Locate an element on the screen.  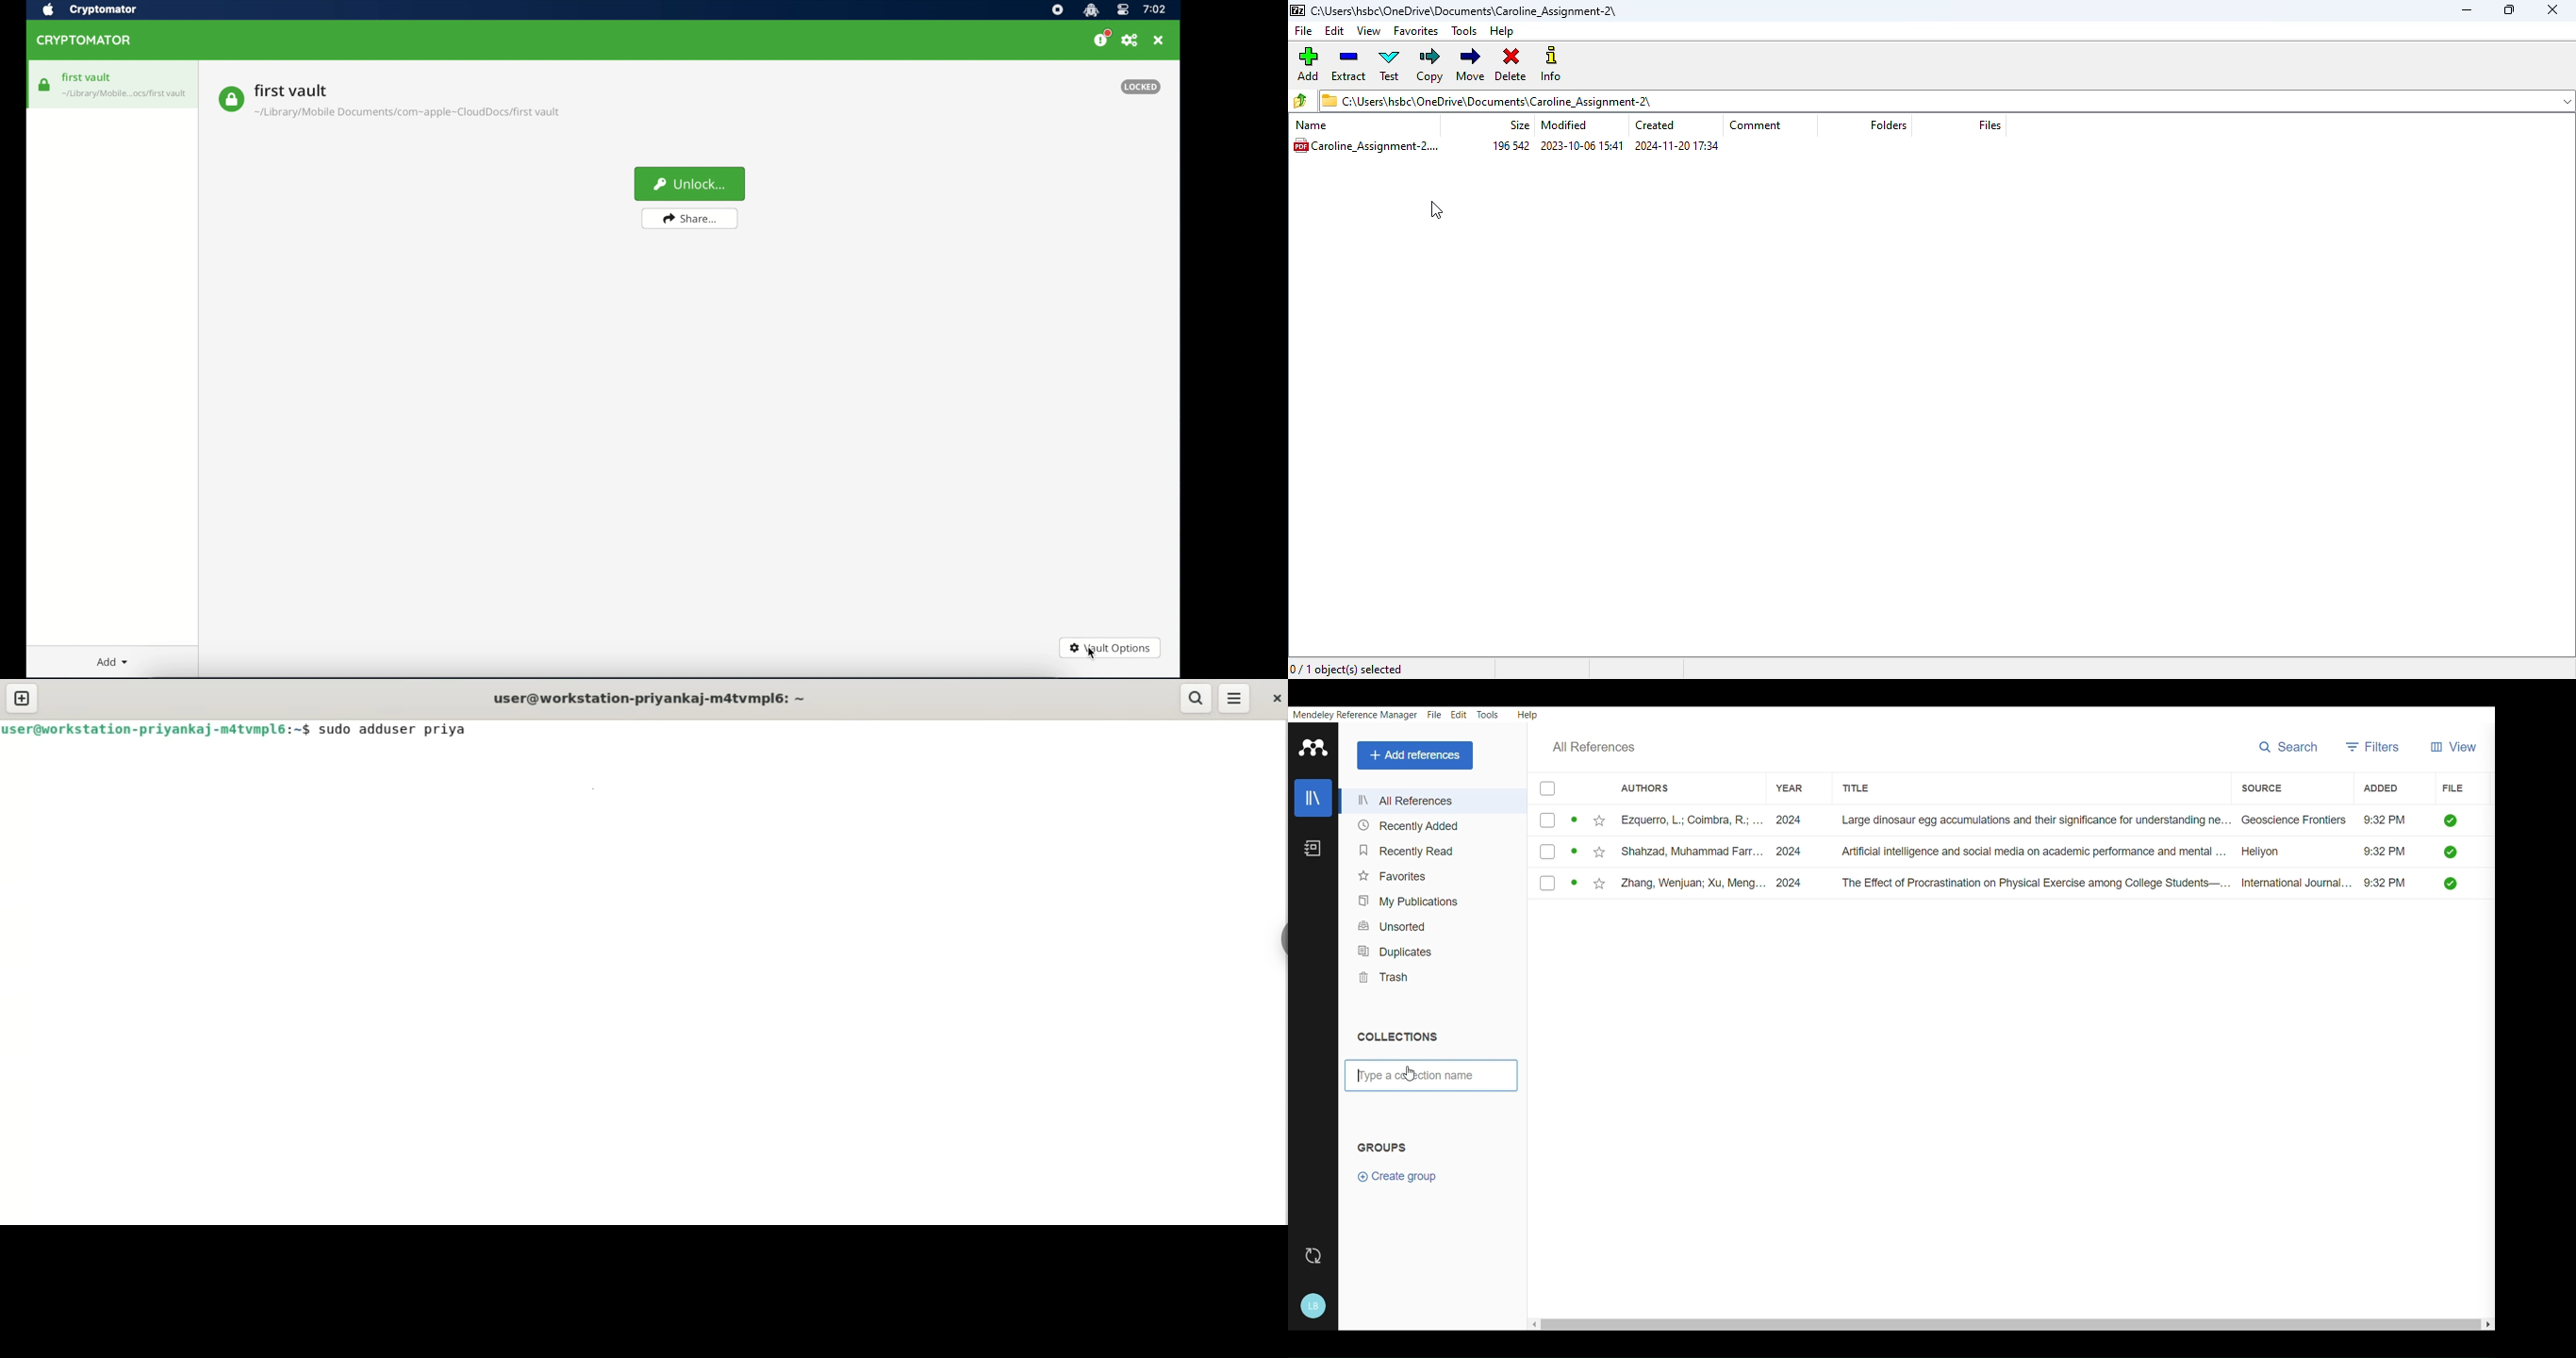
Sync is located at coordinates (1313, 1257).